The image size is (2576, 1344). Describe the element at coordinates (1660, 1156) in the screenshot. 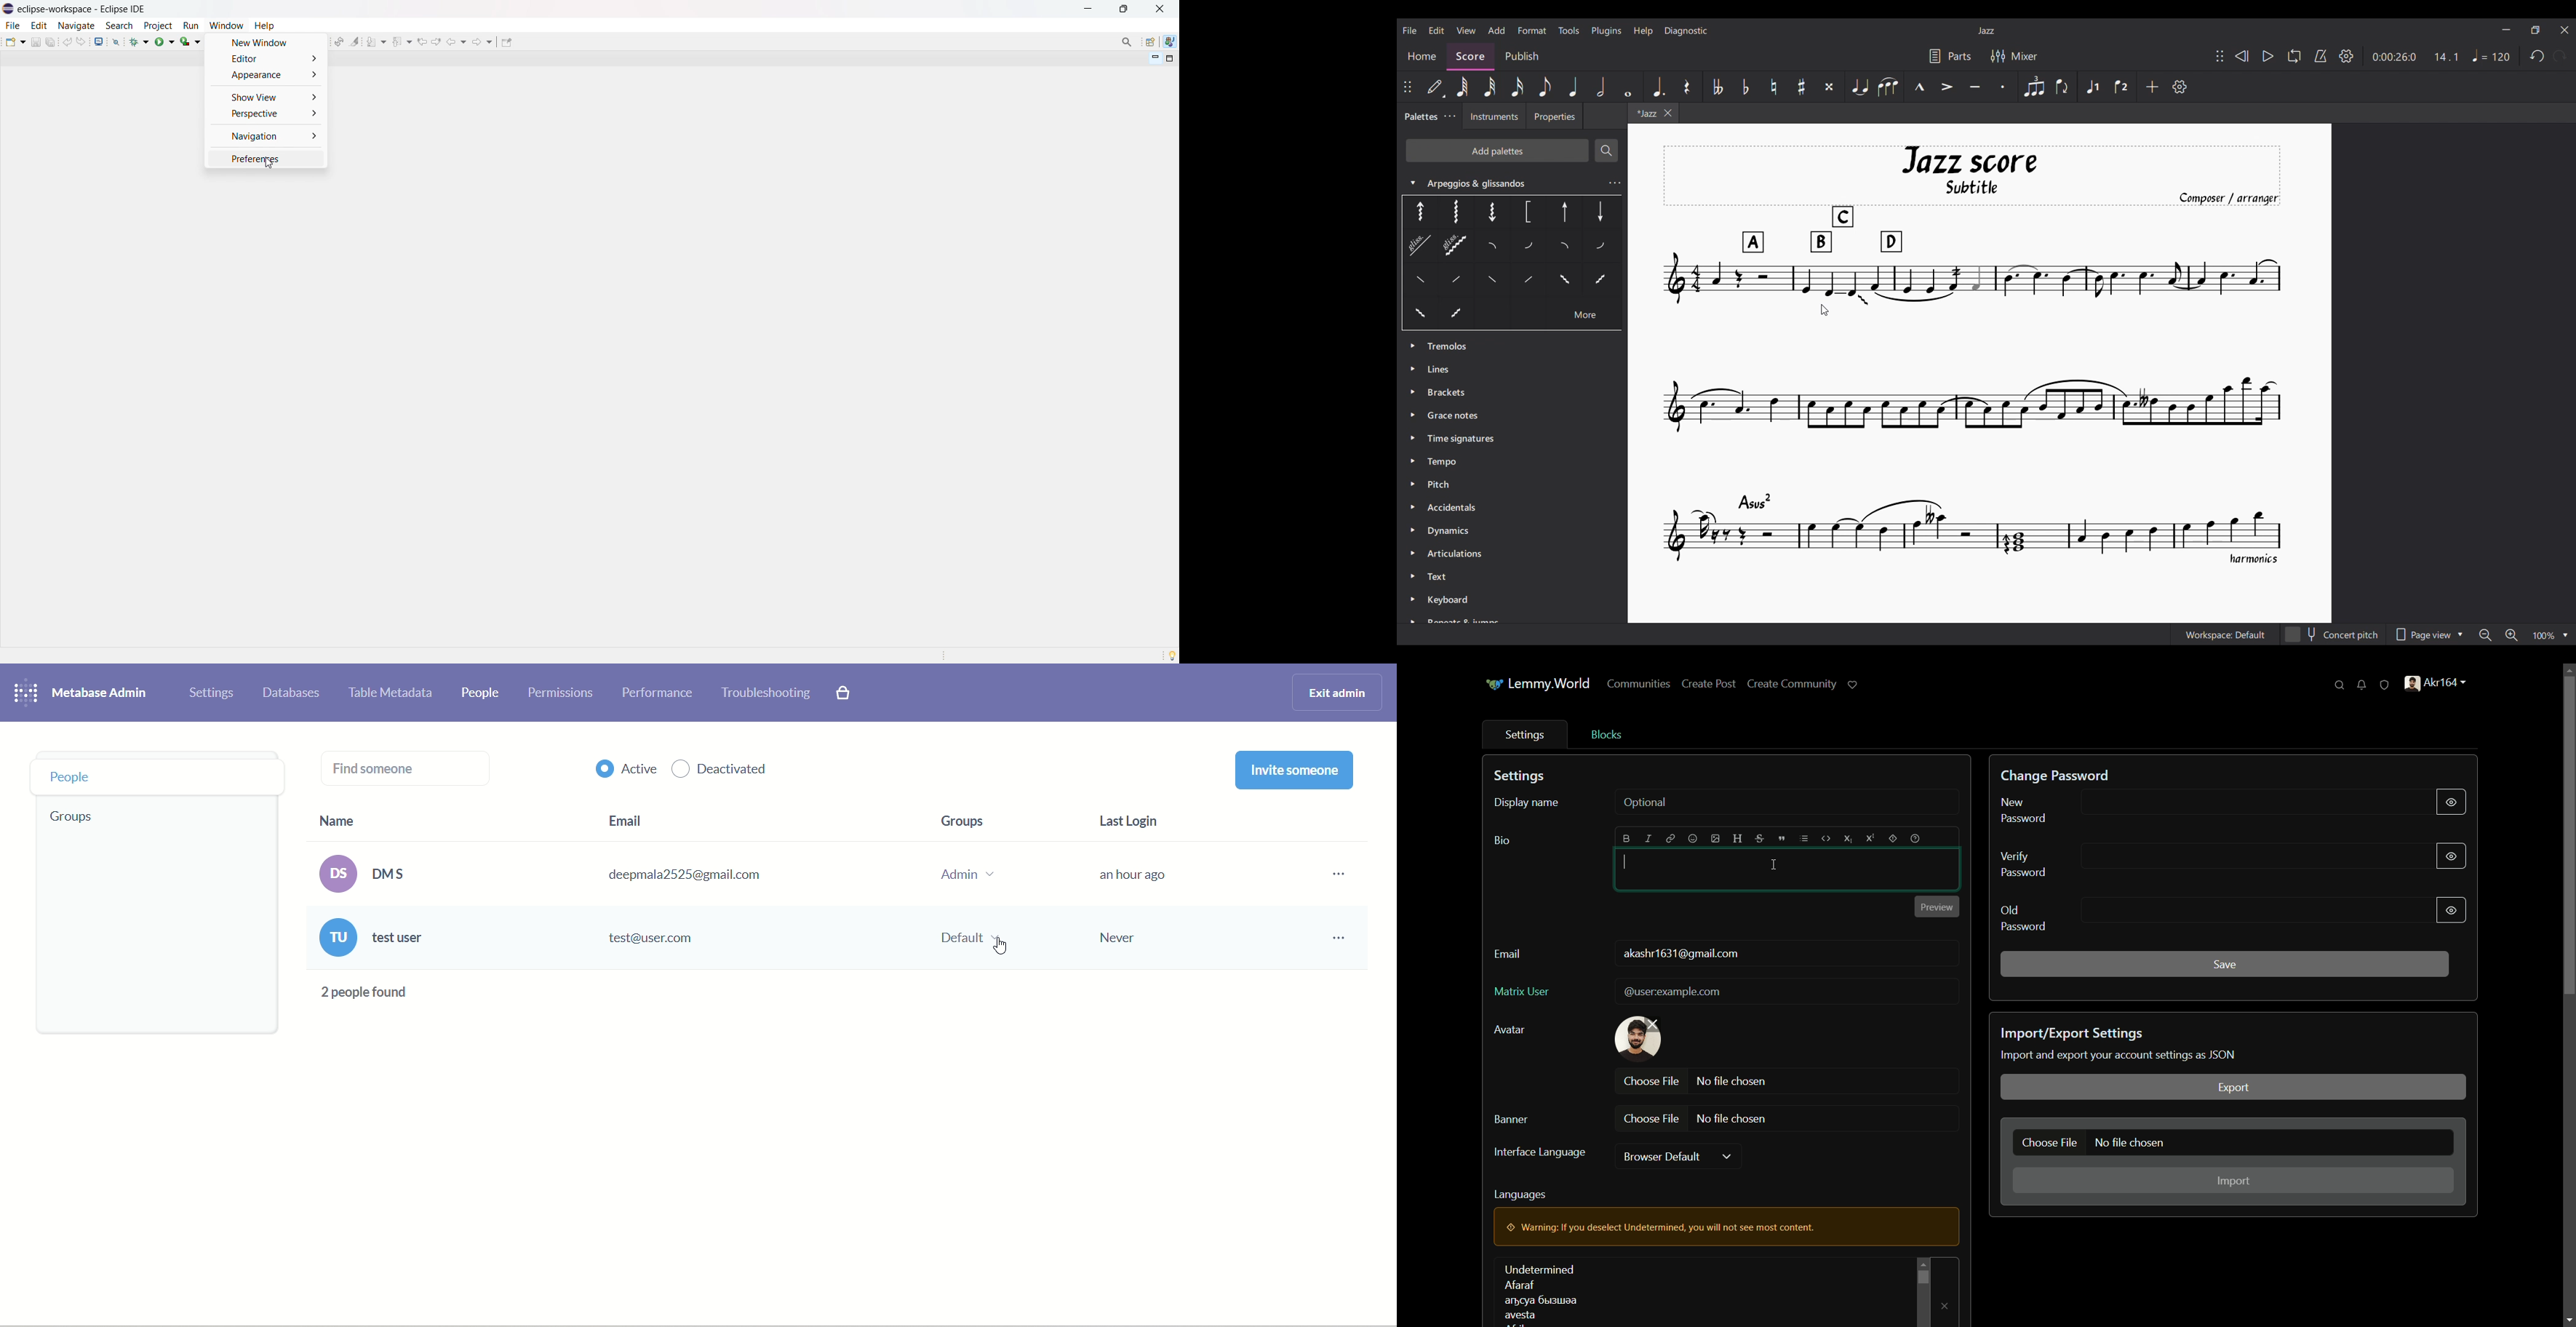

I see `browser default` at that location.